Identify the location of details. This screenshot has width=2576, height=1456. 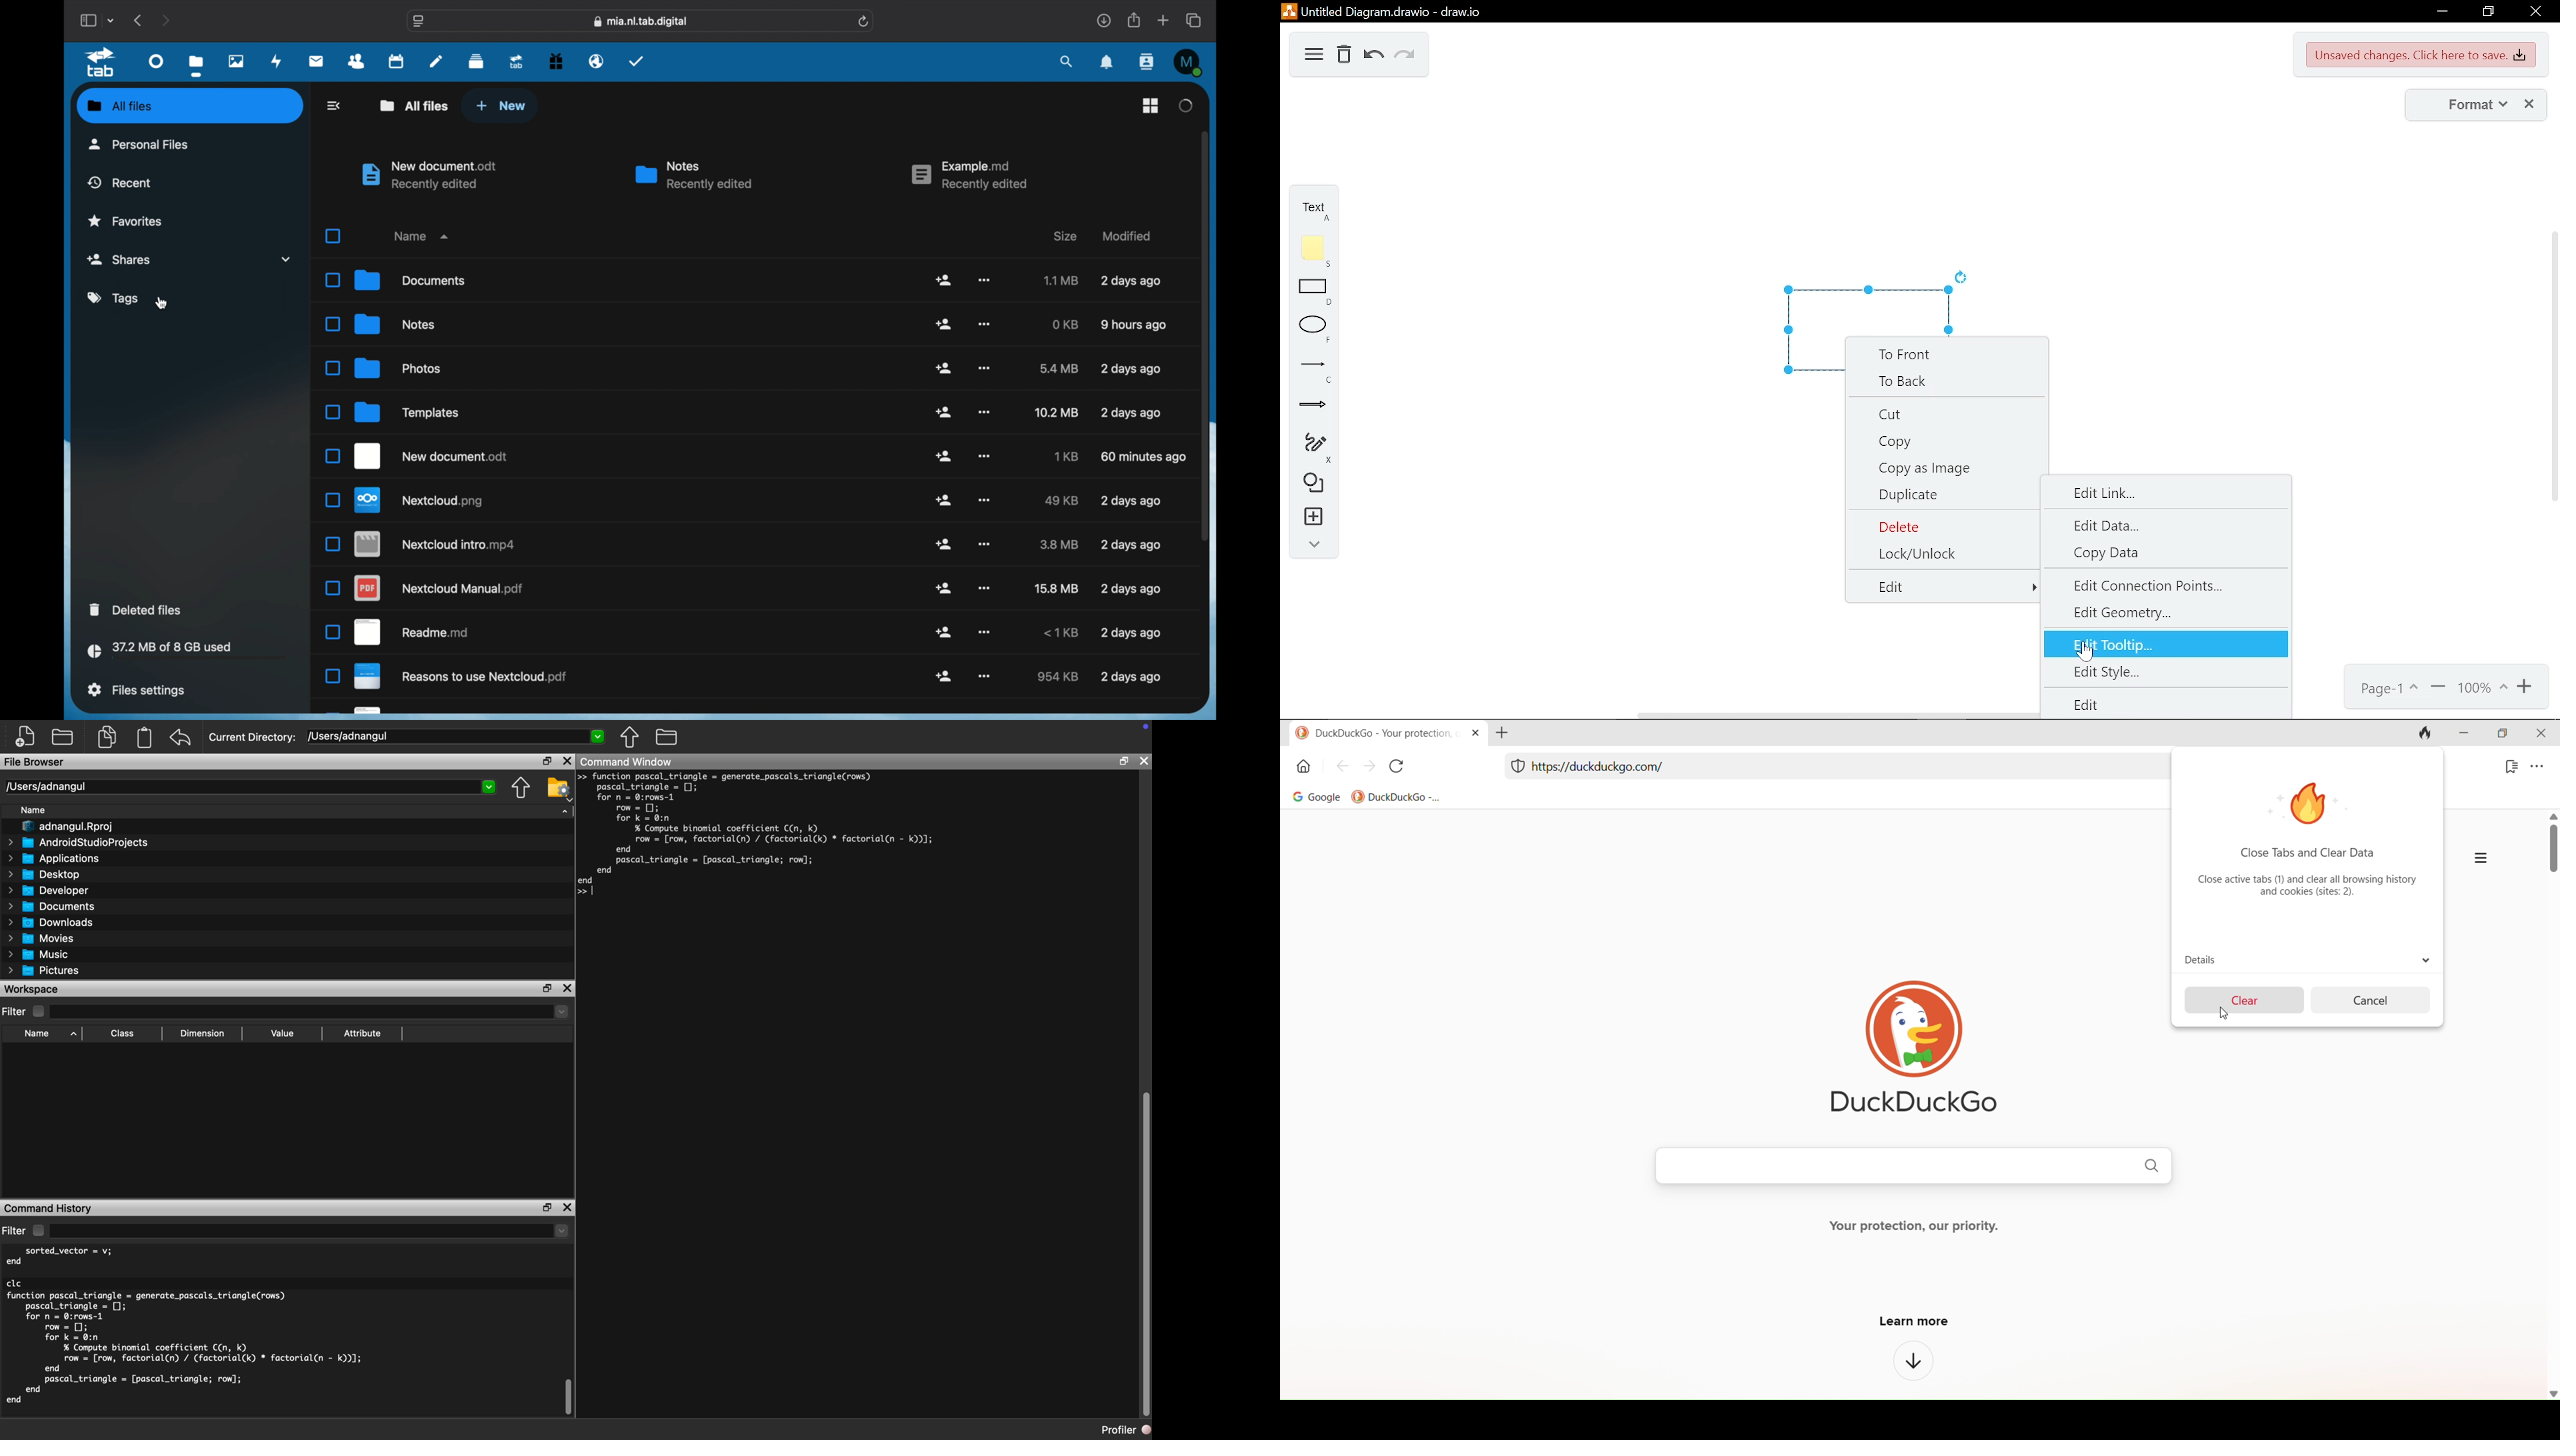
(2307, 960).